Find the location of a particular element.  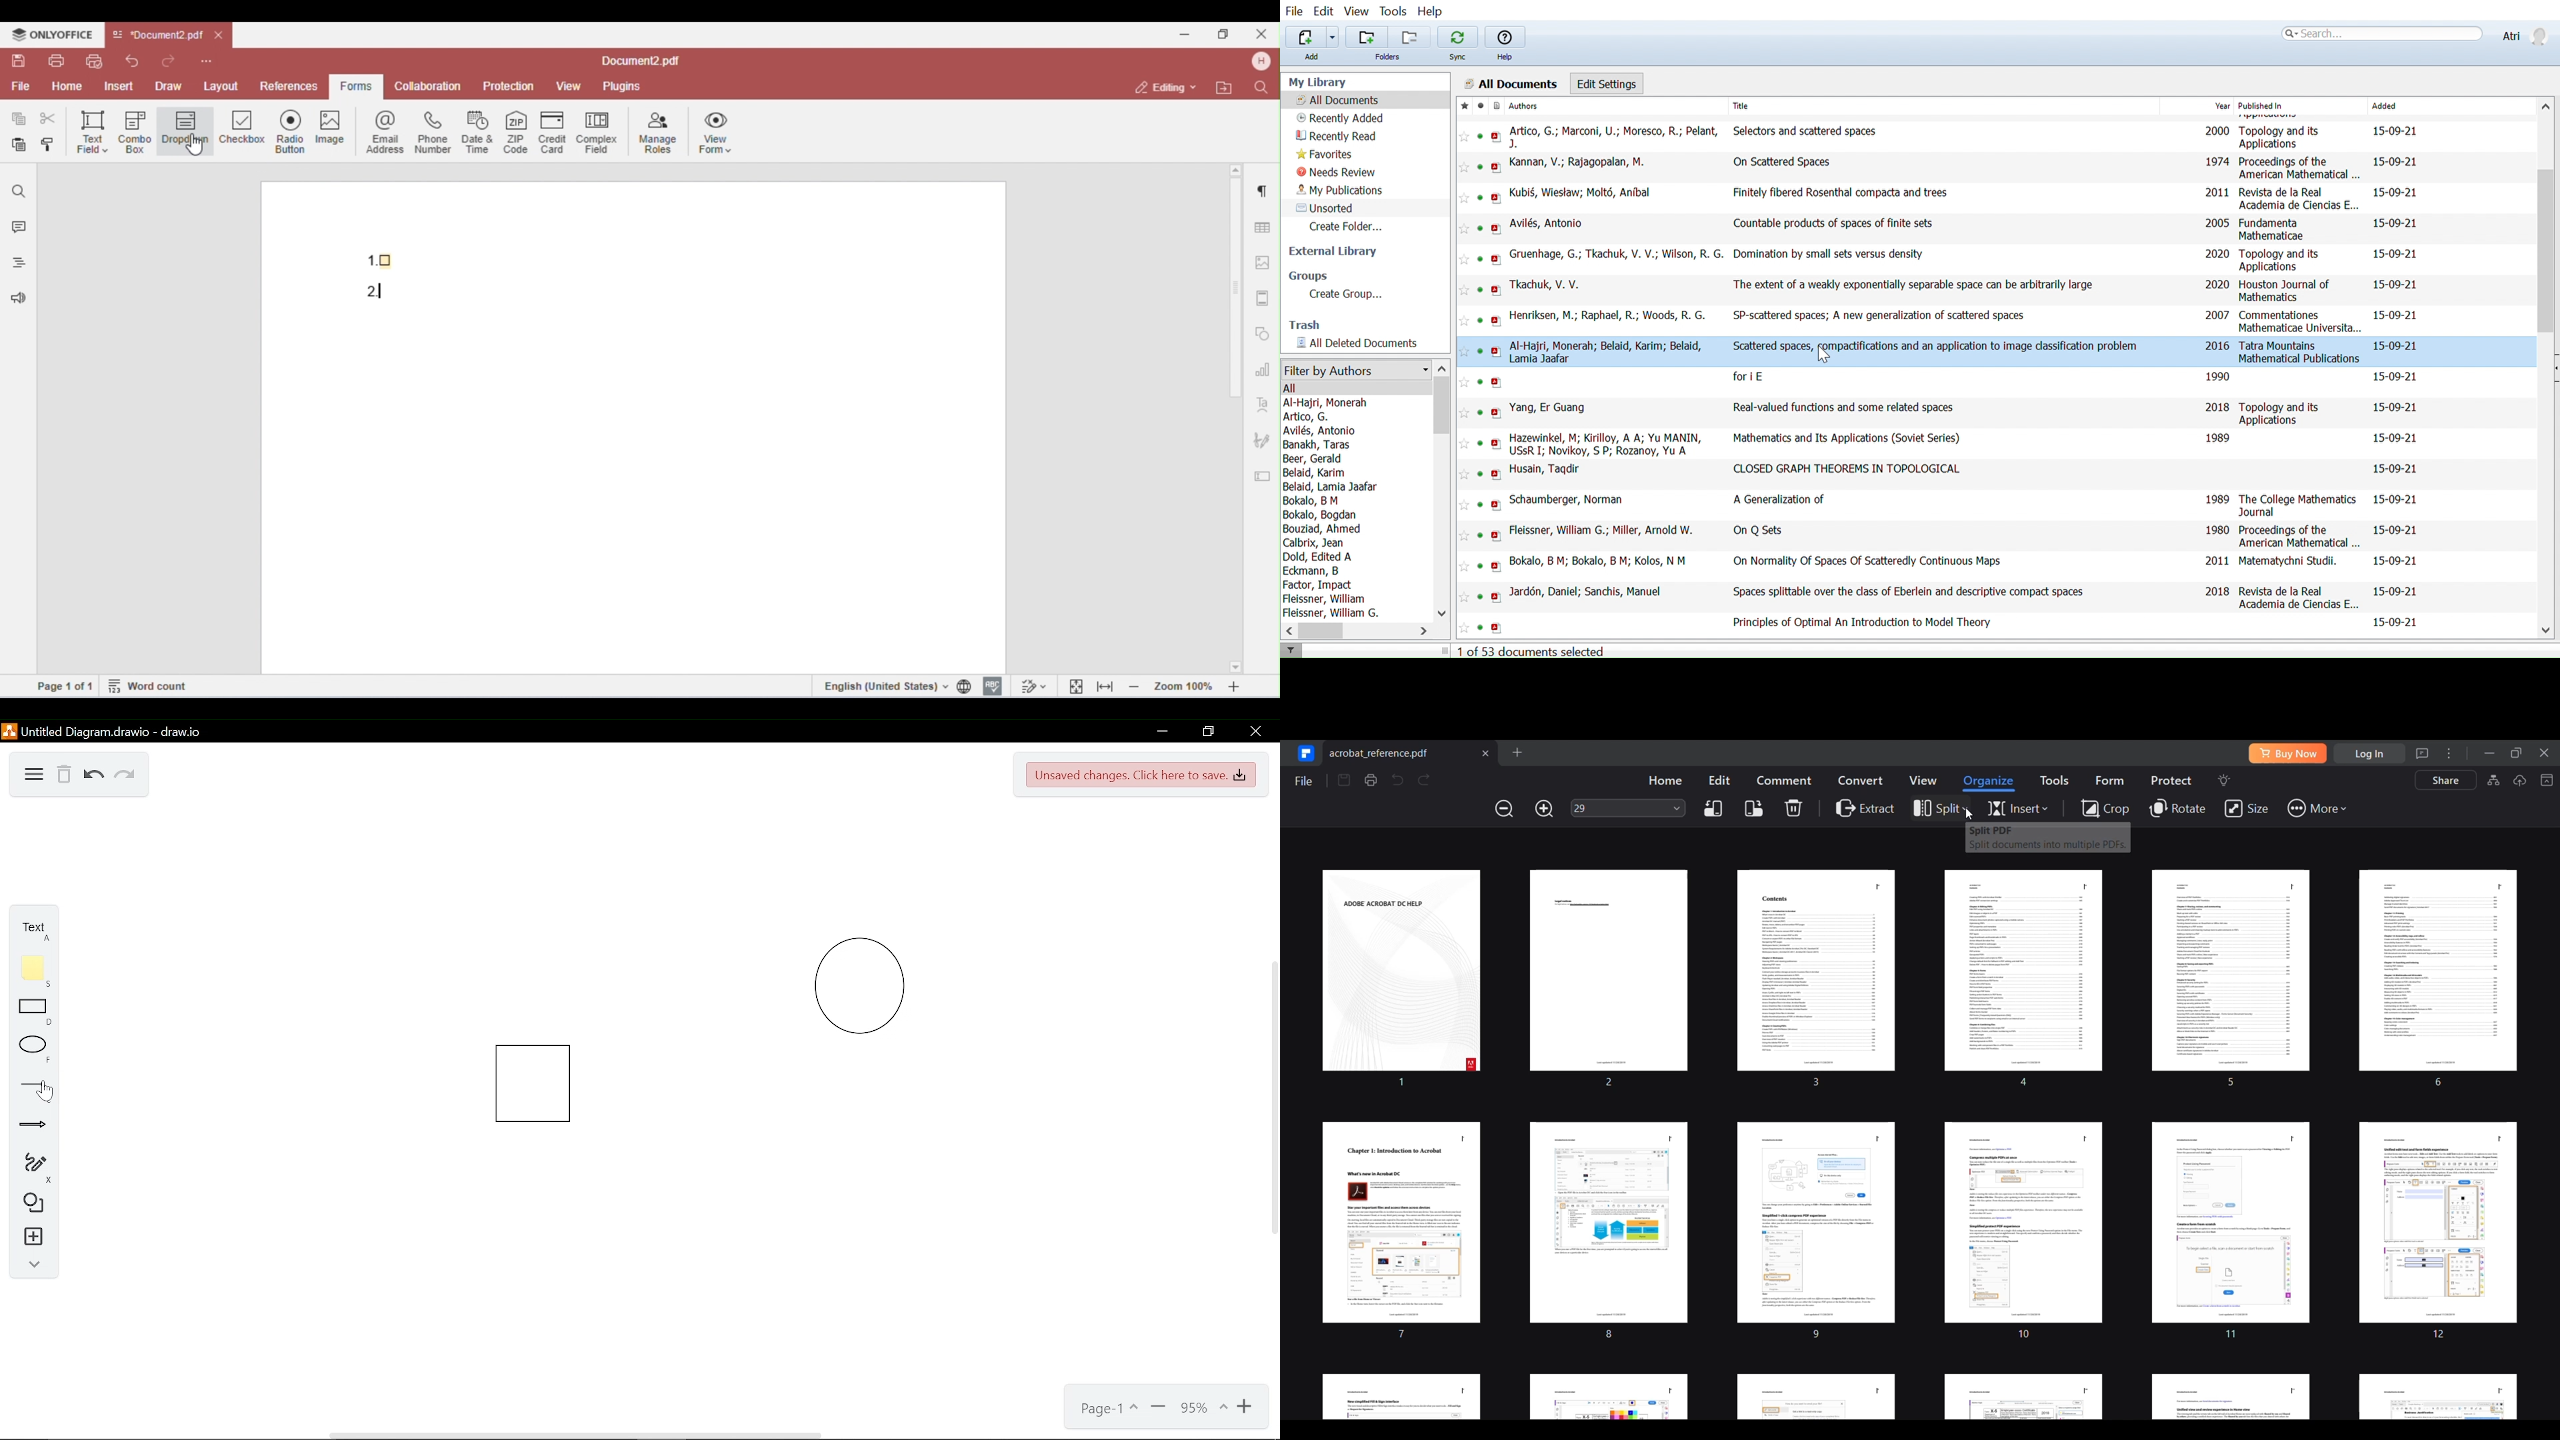

Create folder is located at coordinates (1343, 227).